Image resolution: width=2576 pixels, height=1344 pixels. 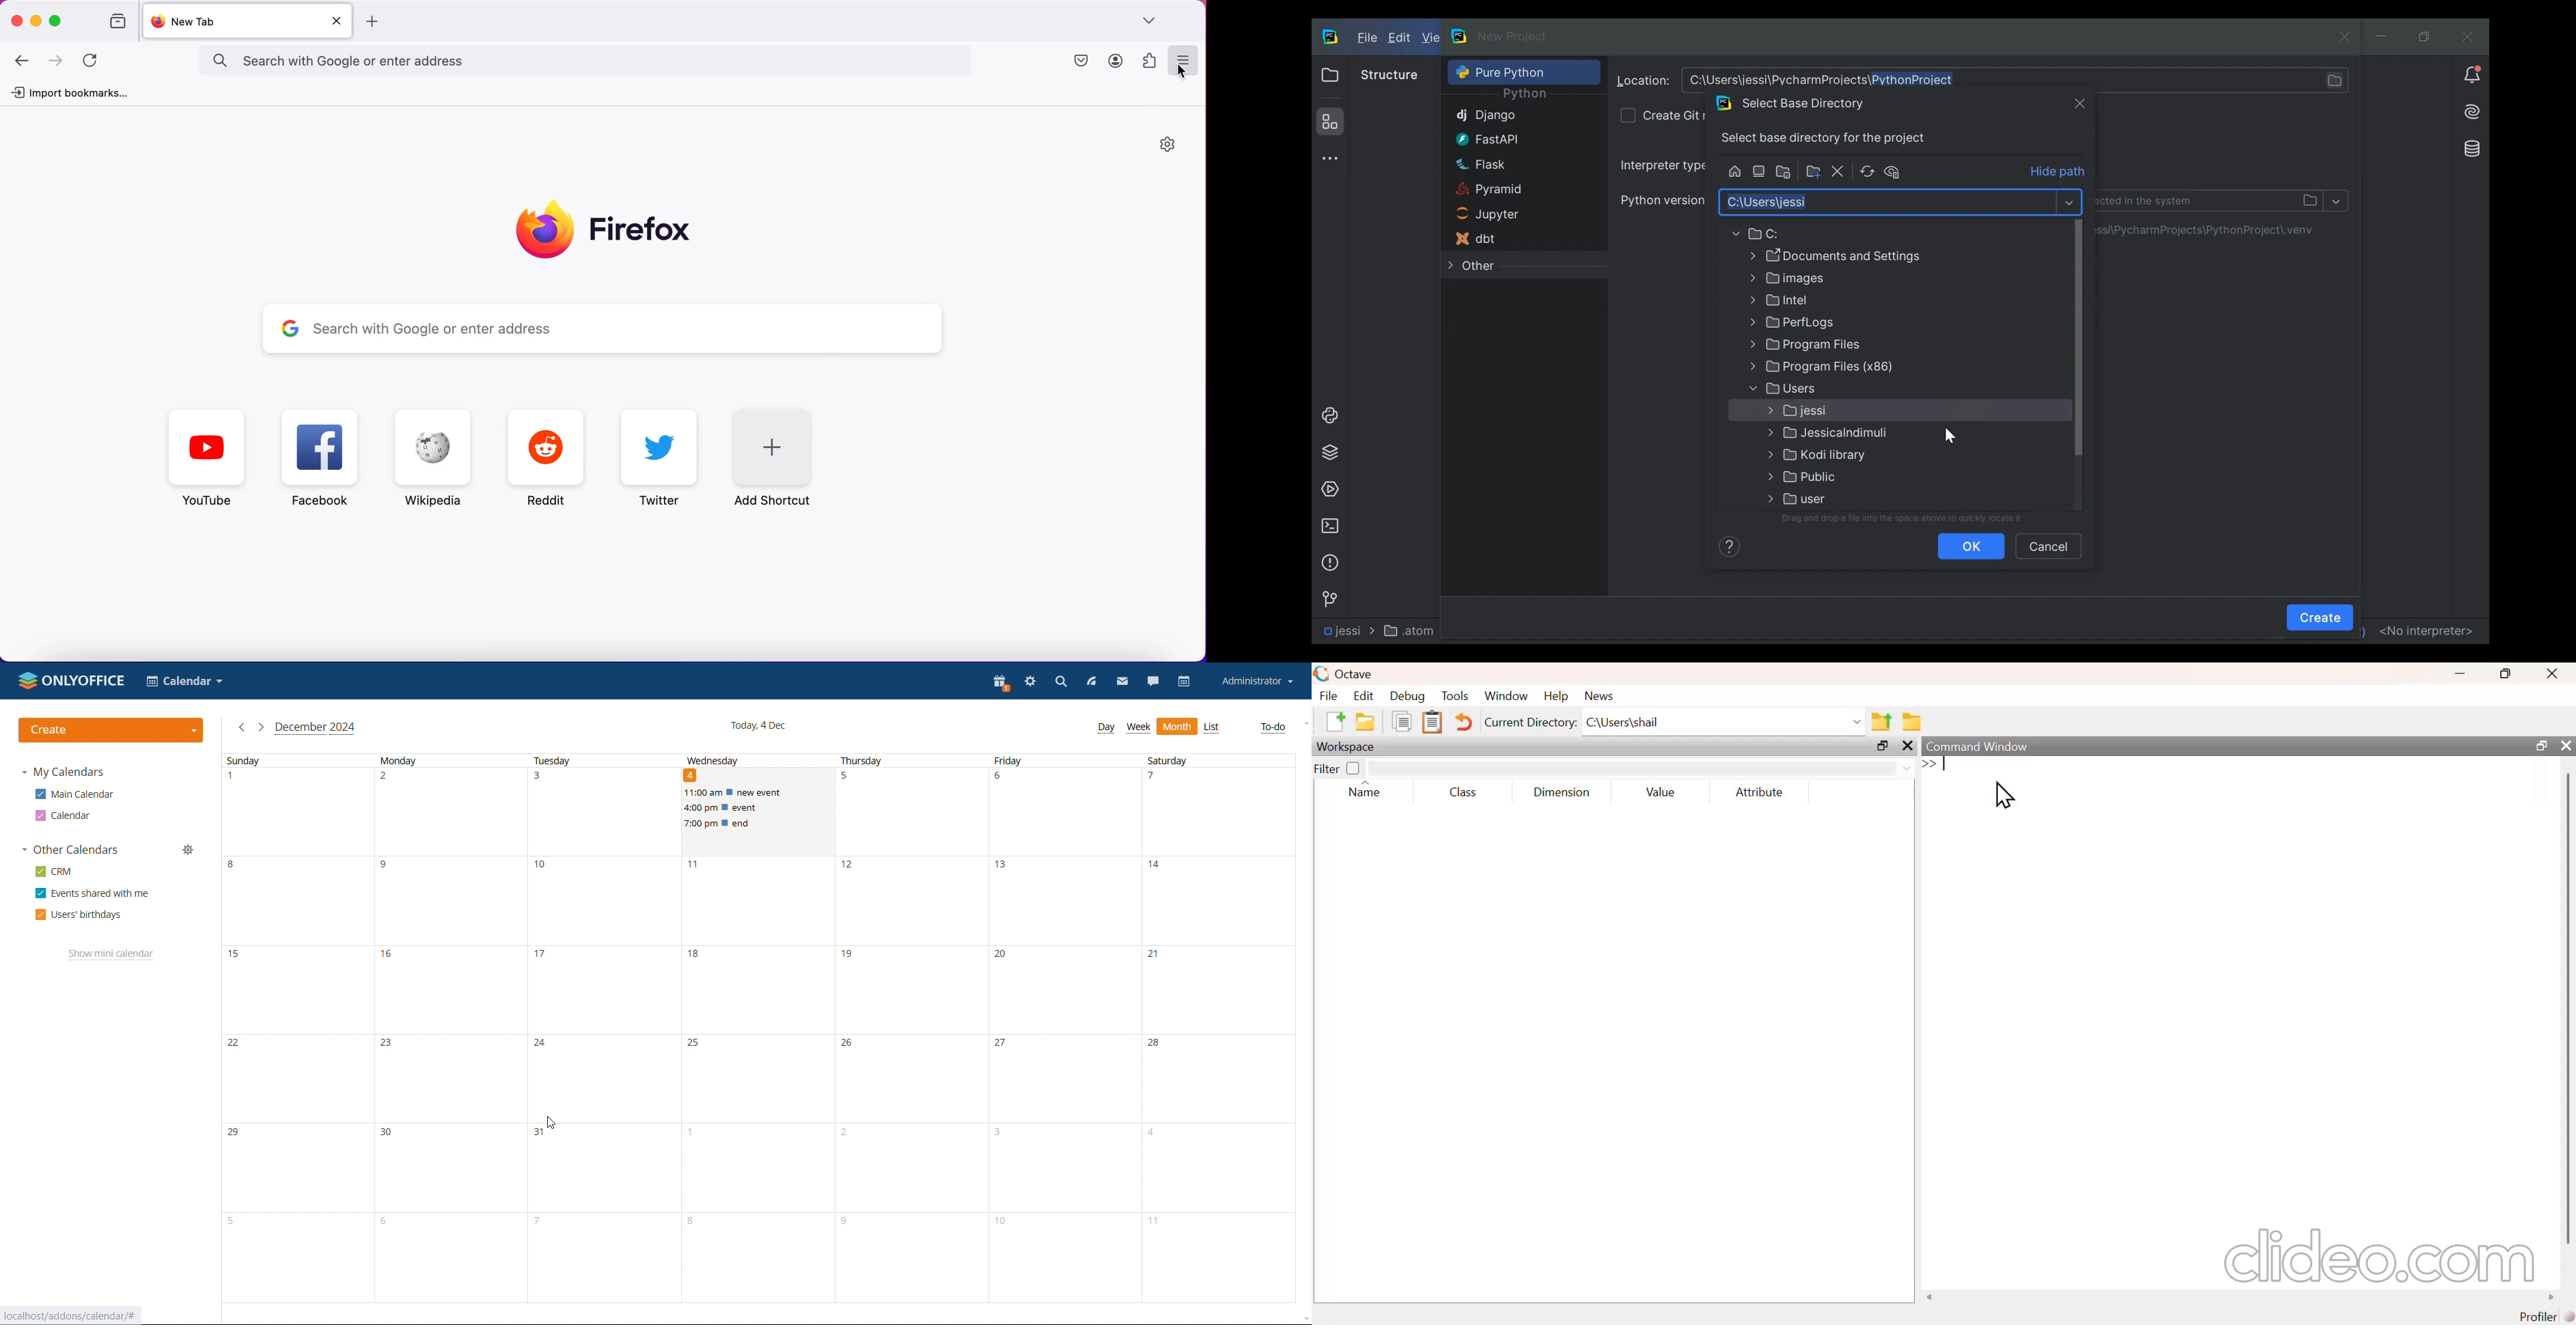 I want to click on Terminal, so click(x=1329, y=526).